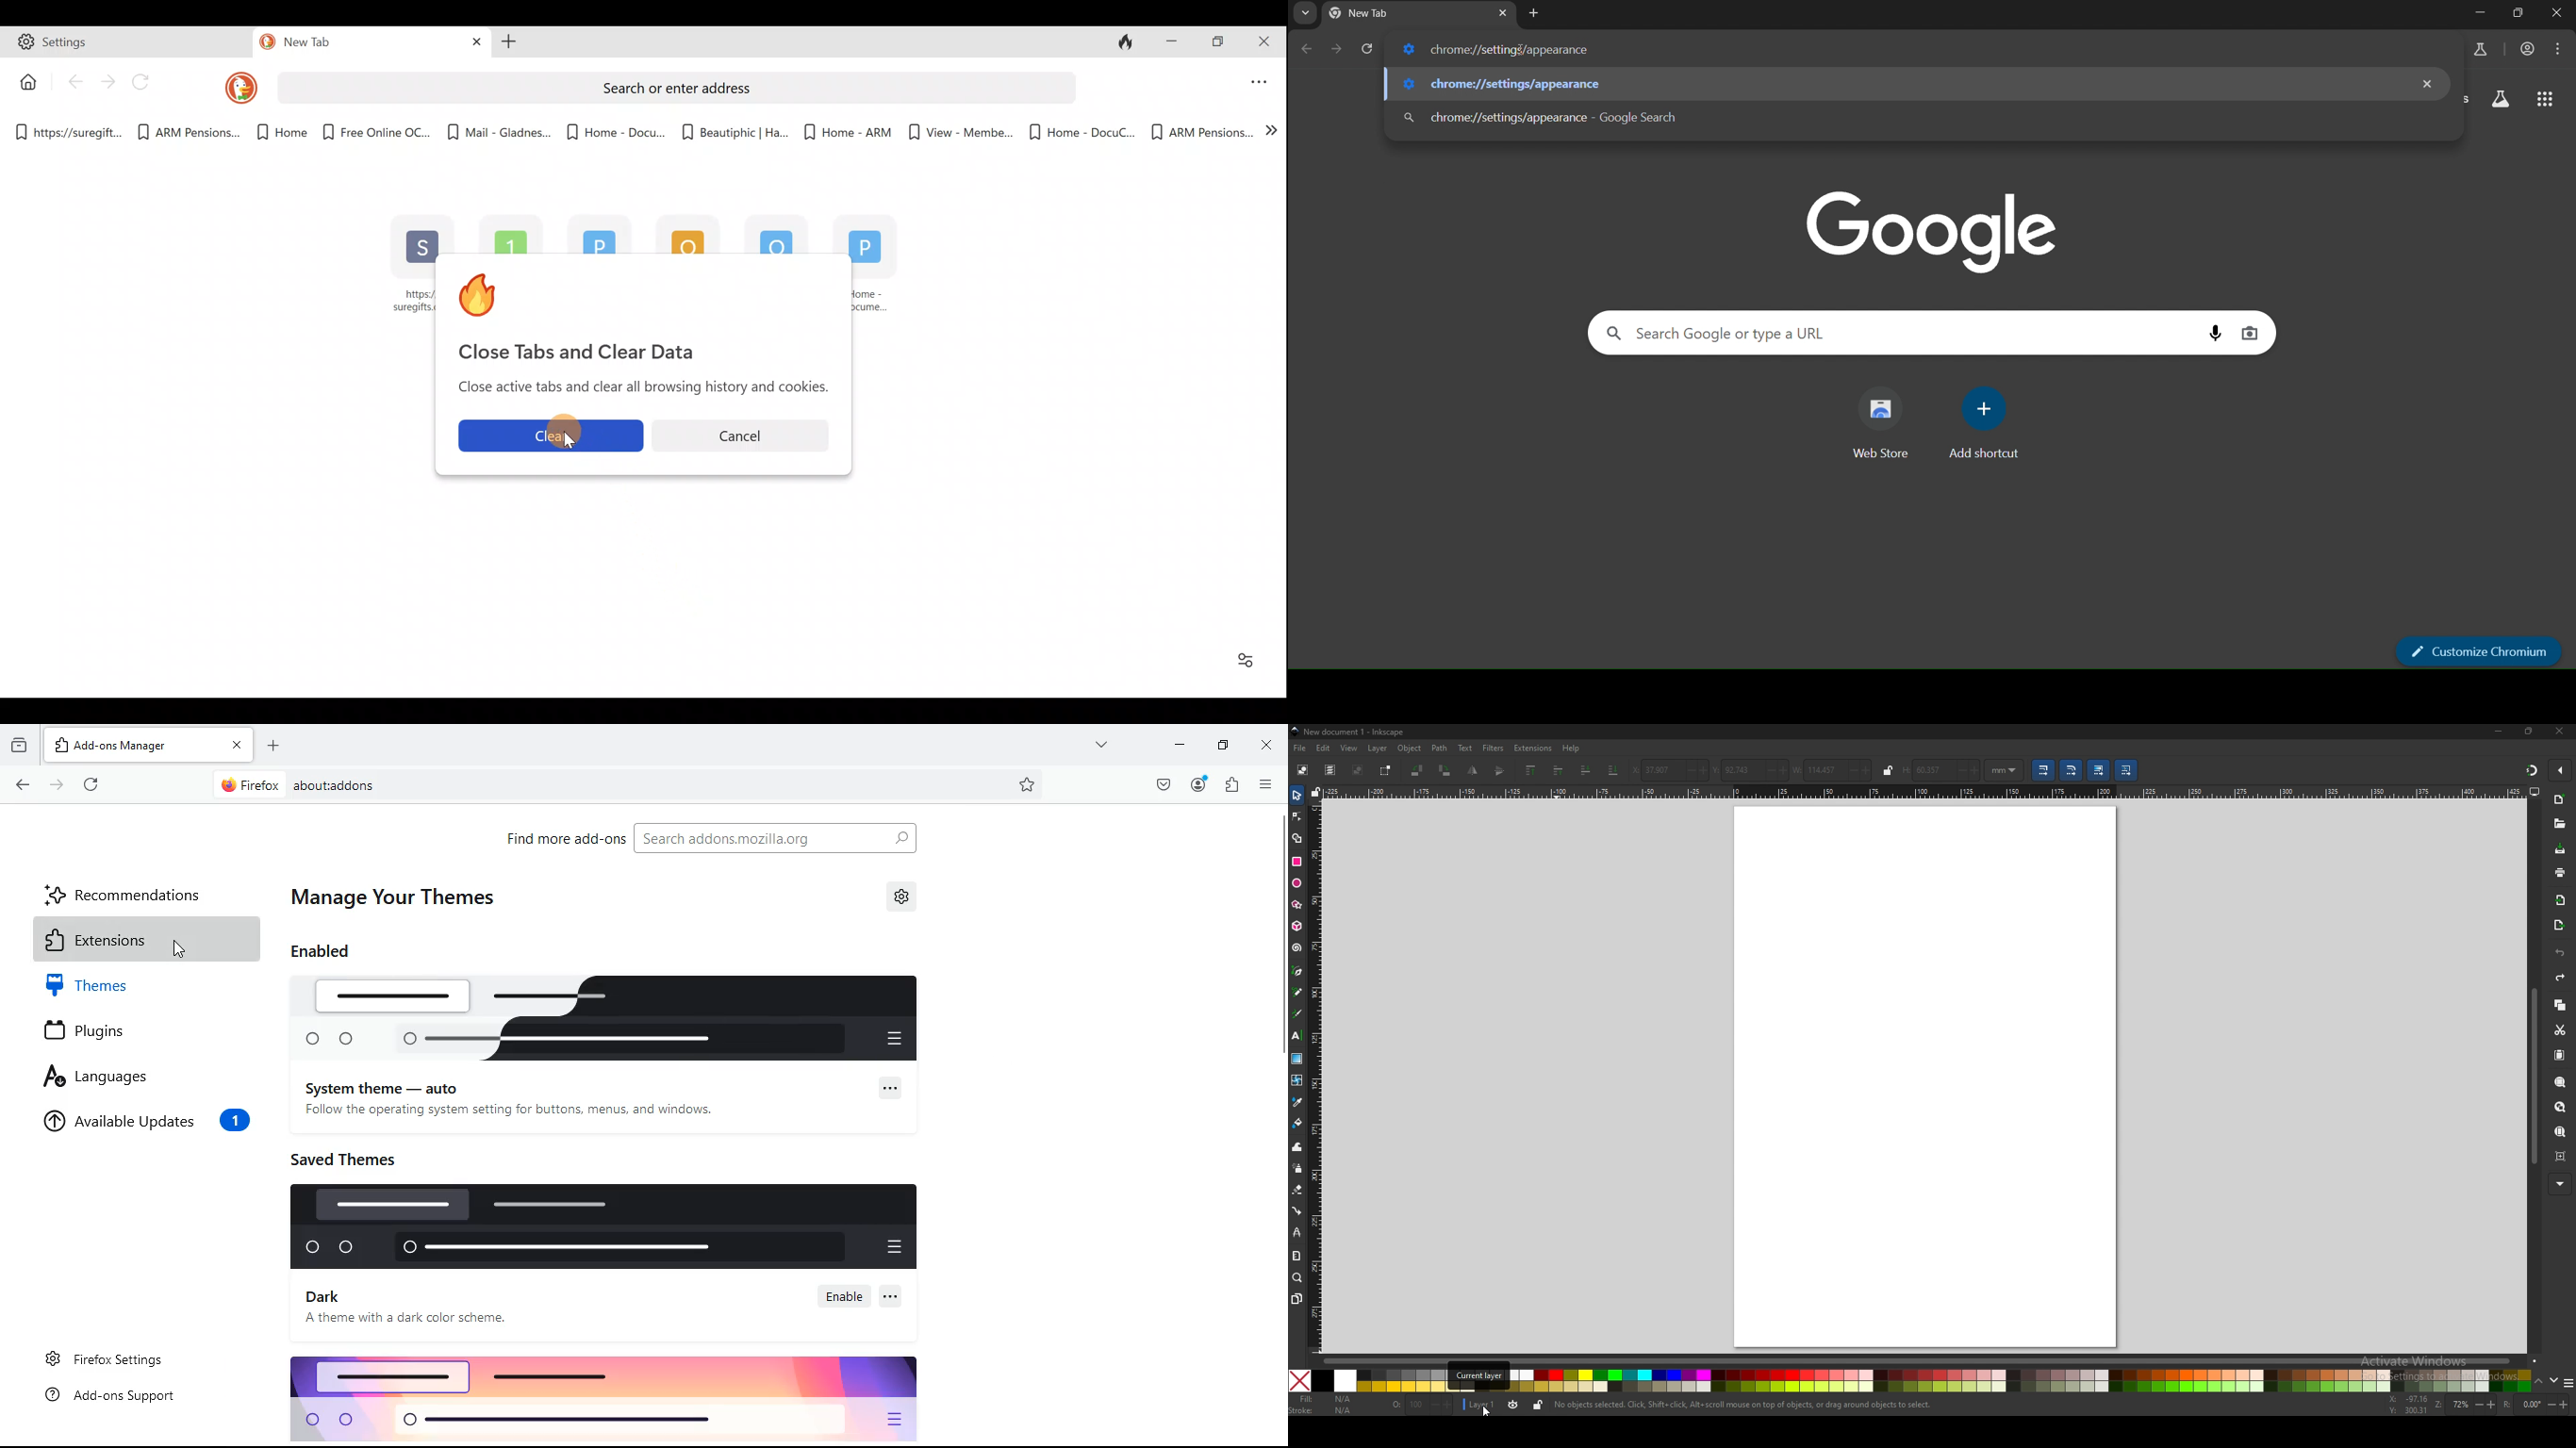  Describe the element at coordinates (846, 1296) in the screenshot. I see `enable` at that location.